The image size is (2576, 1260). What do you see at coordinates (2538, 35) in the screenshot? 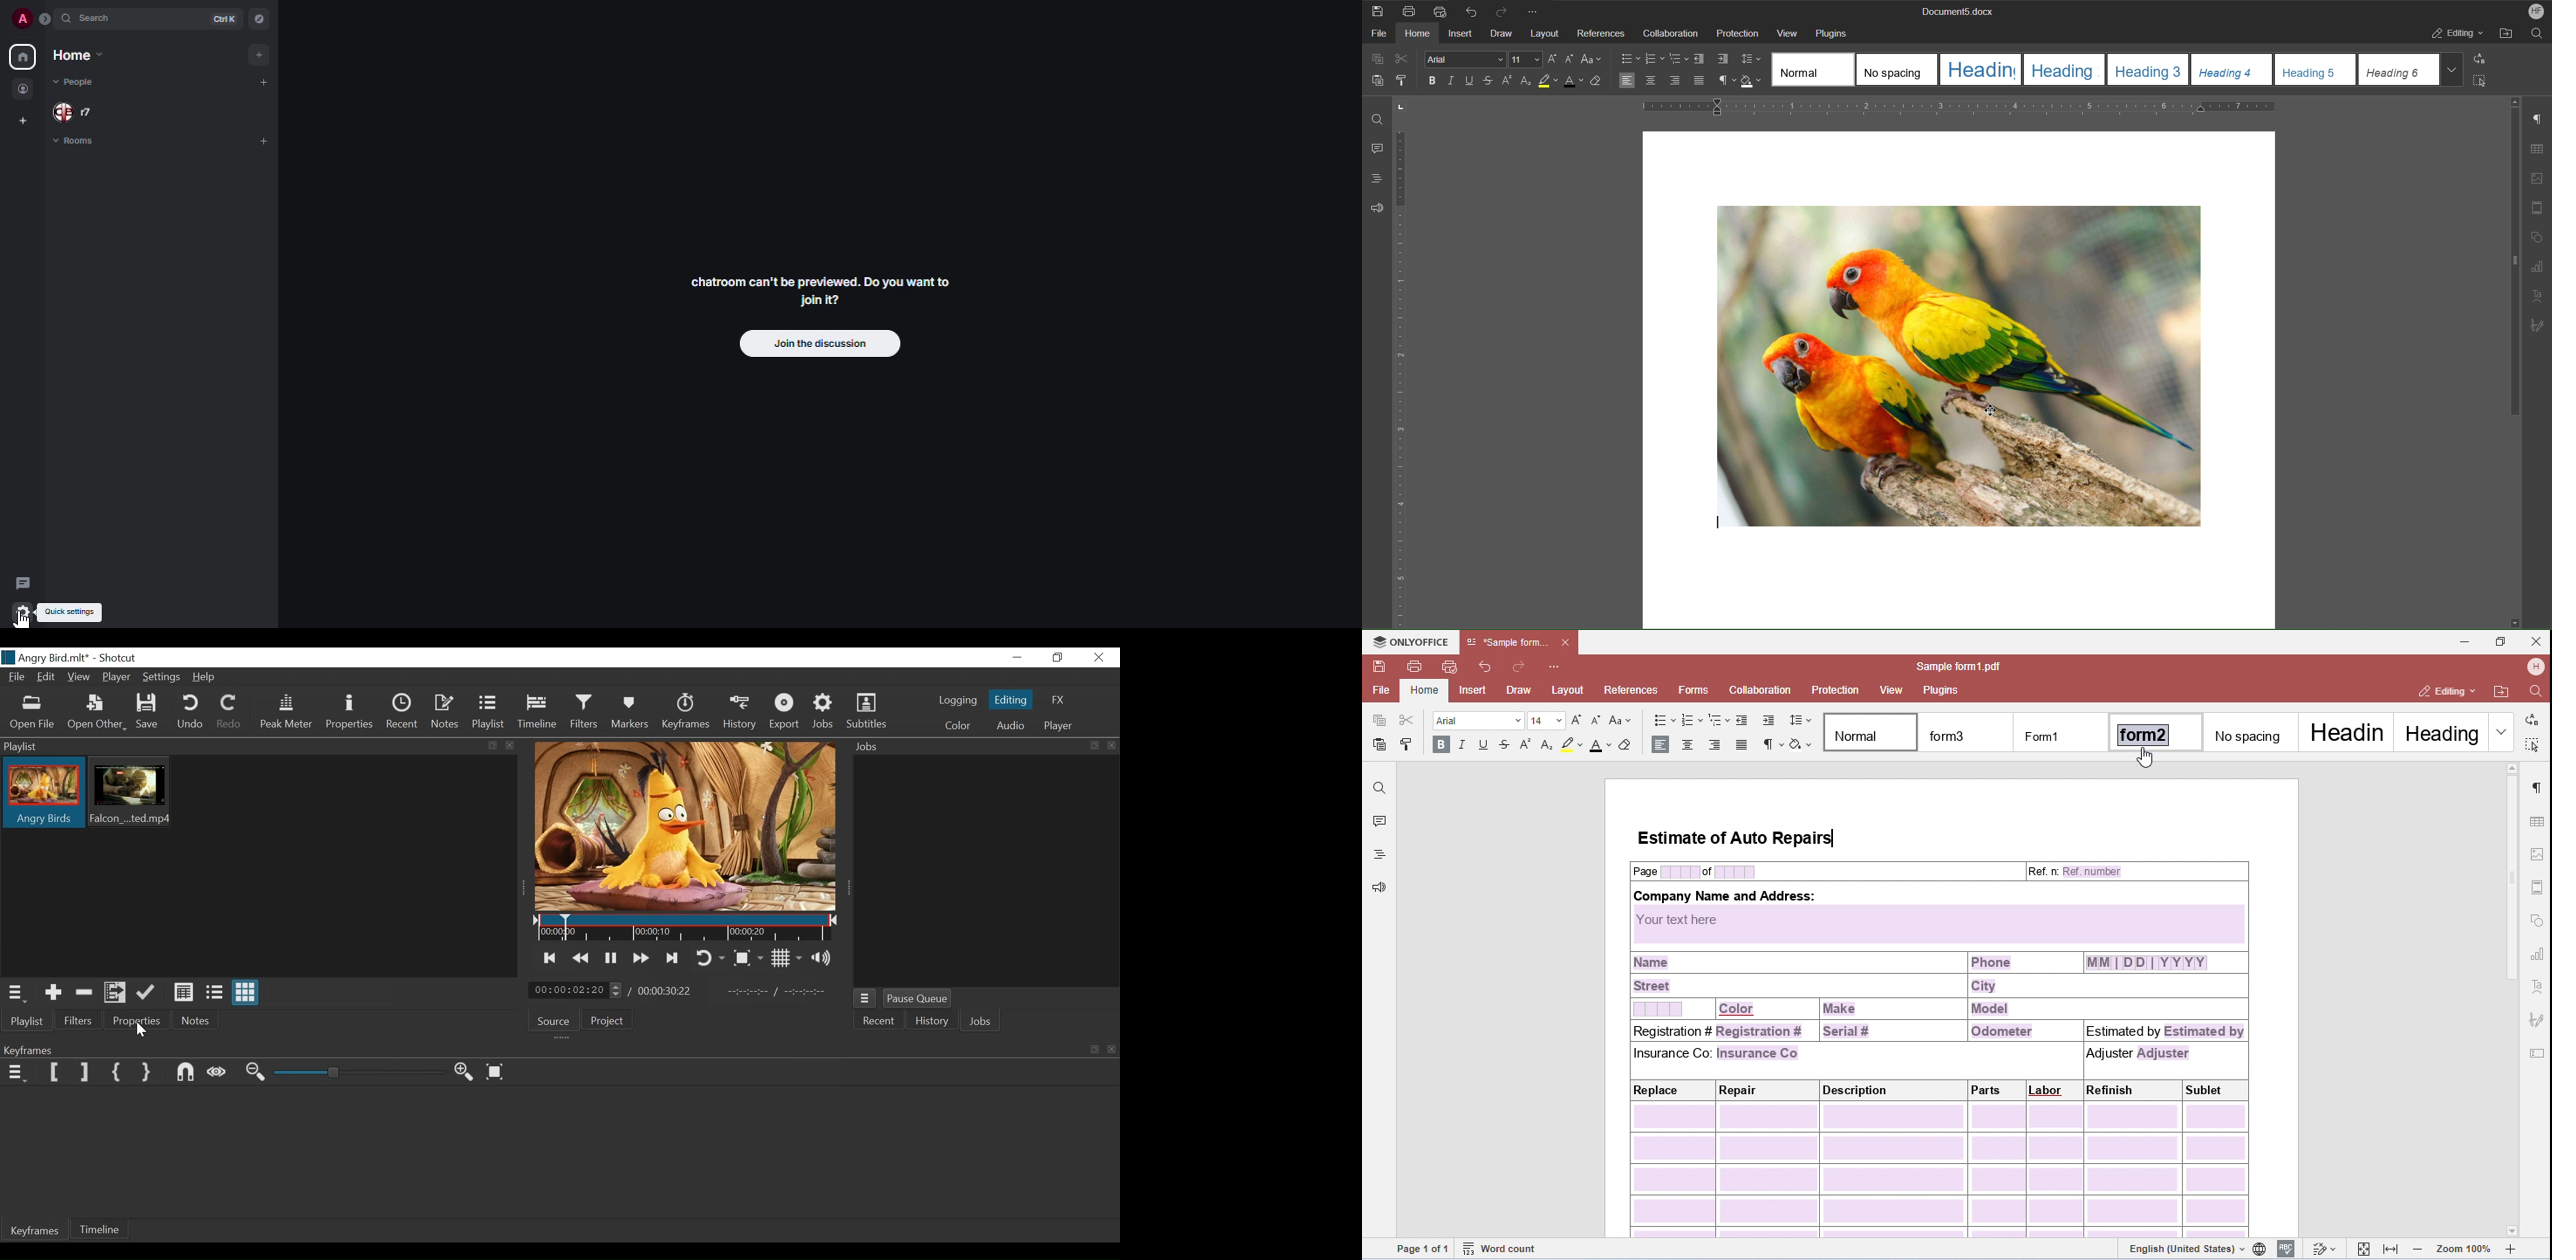
I see `Search` at bounding box center [2538, 35].